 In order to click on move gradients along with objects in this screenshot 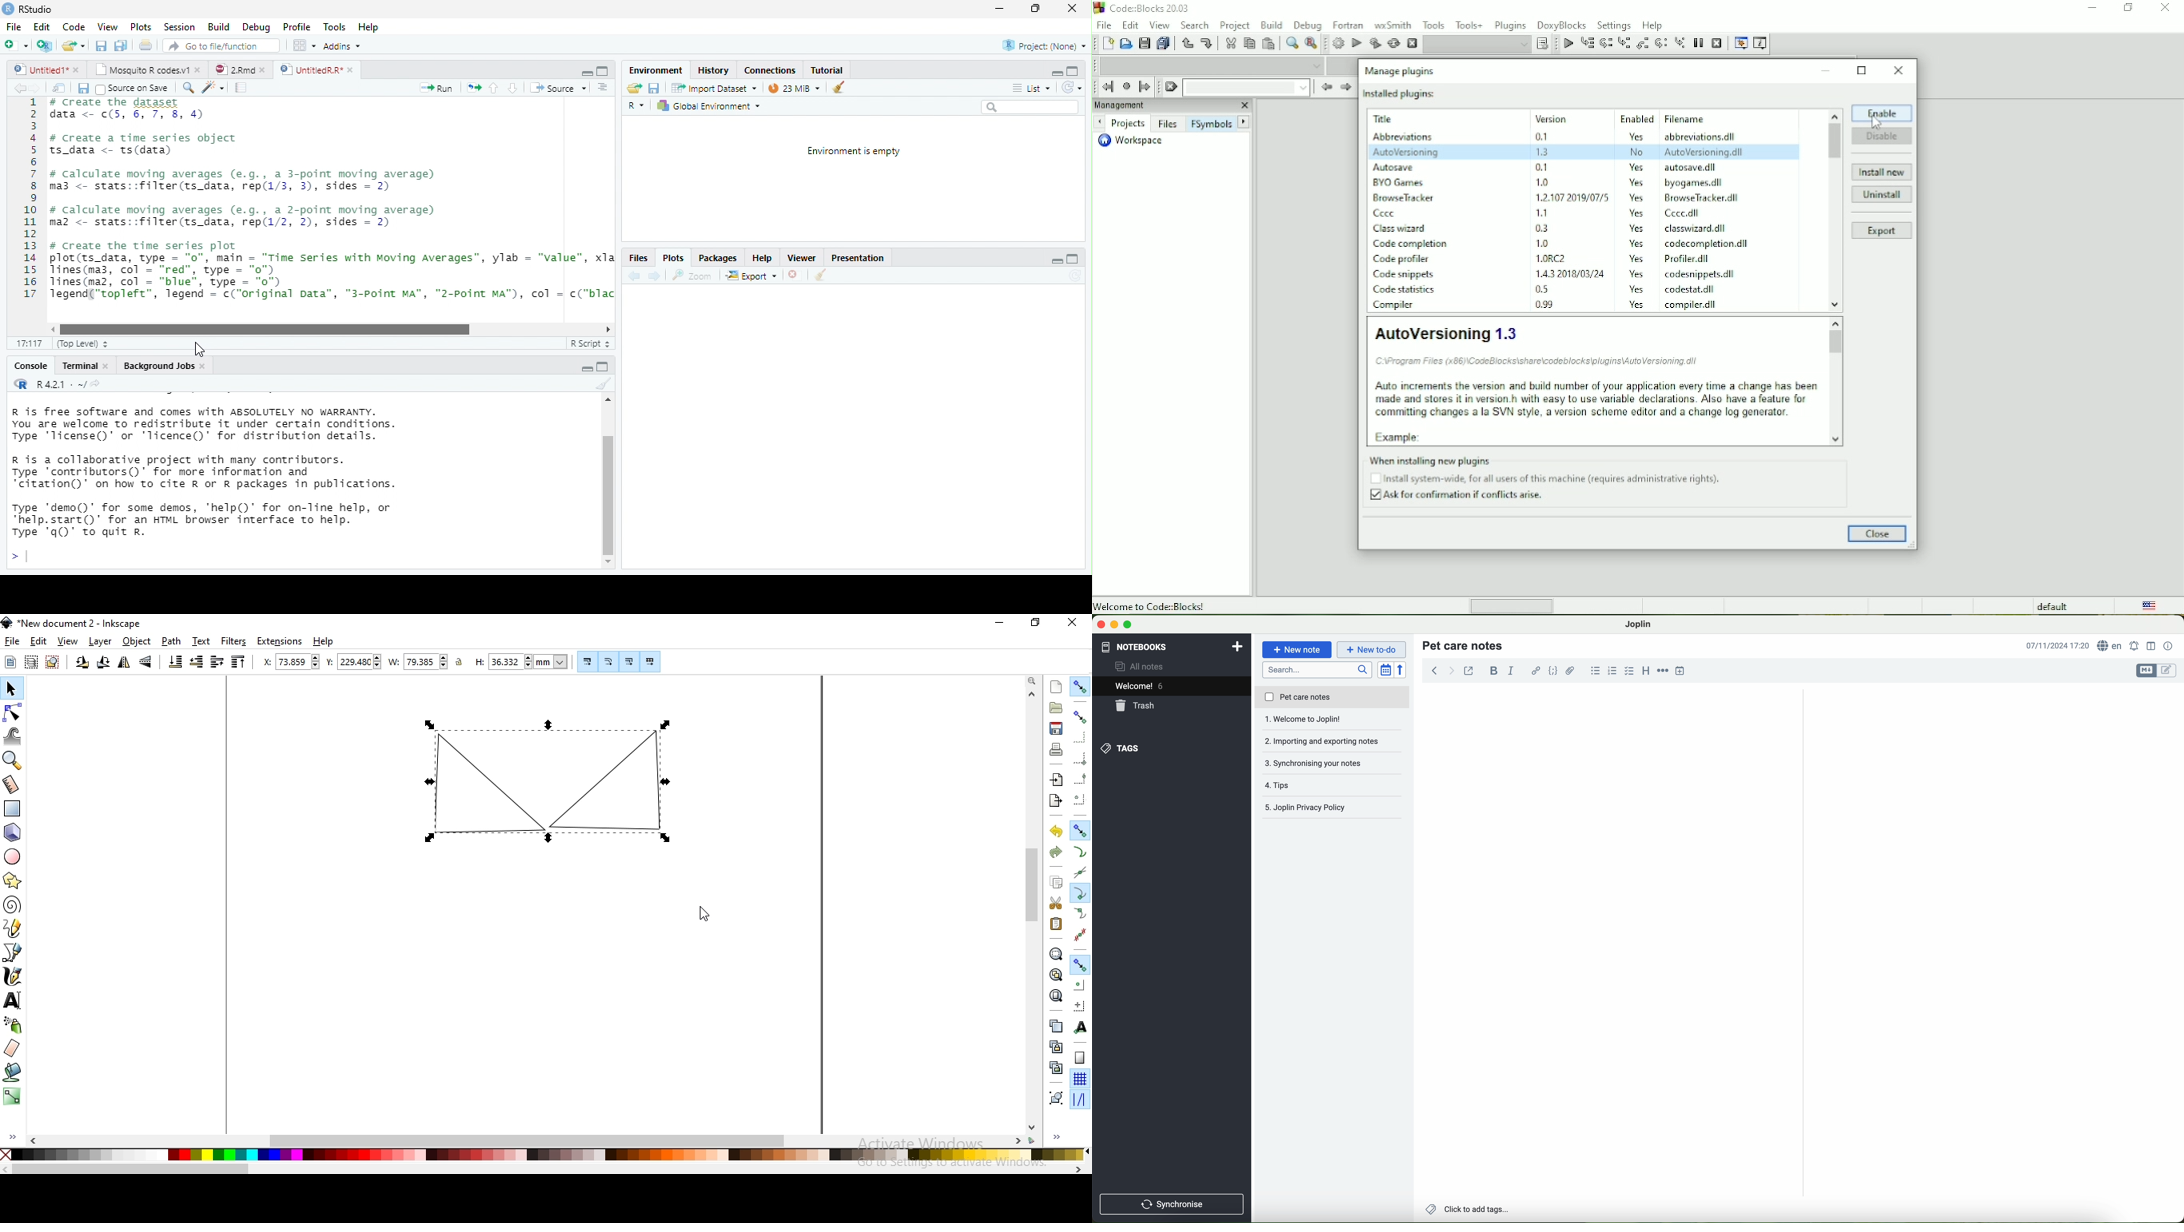, I will do `click(629, 662)`.